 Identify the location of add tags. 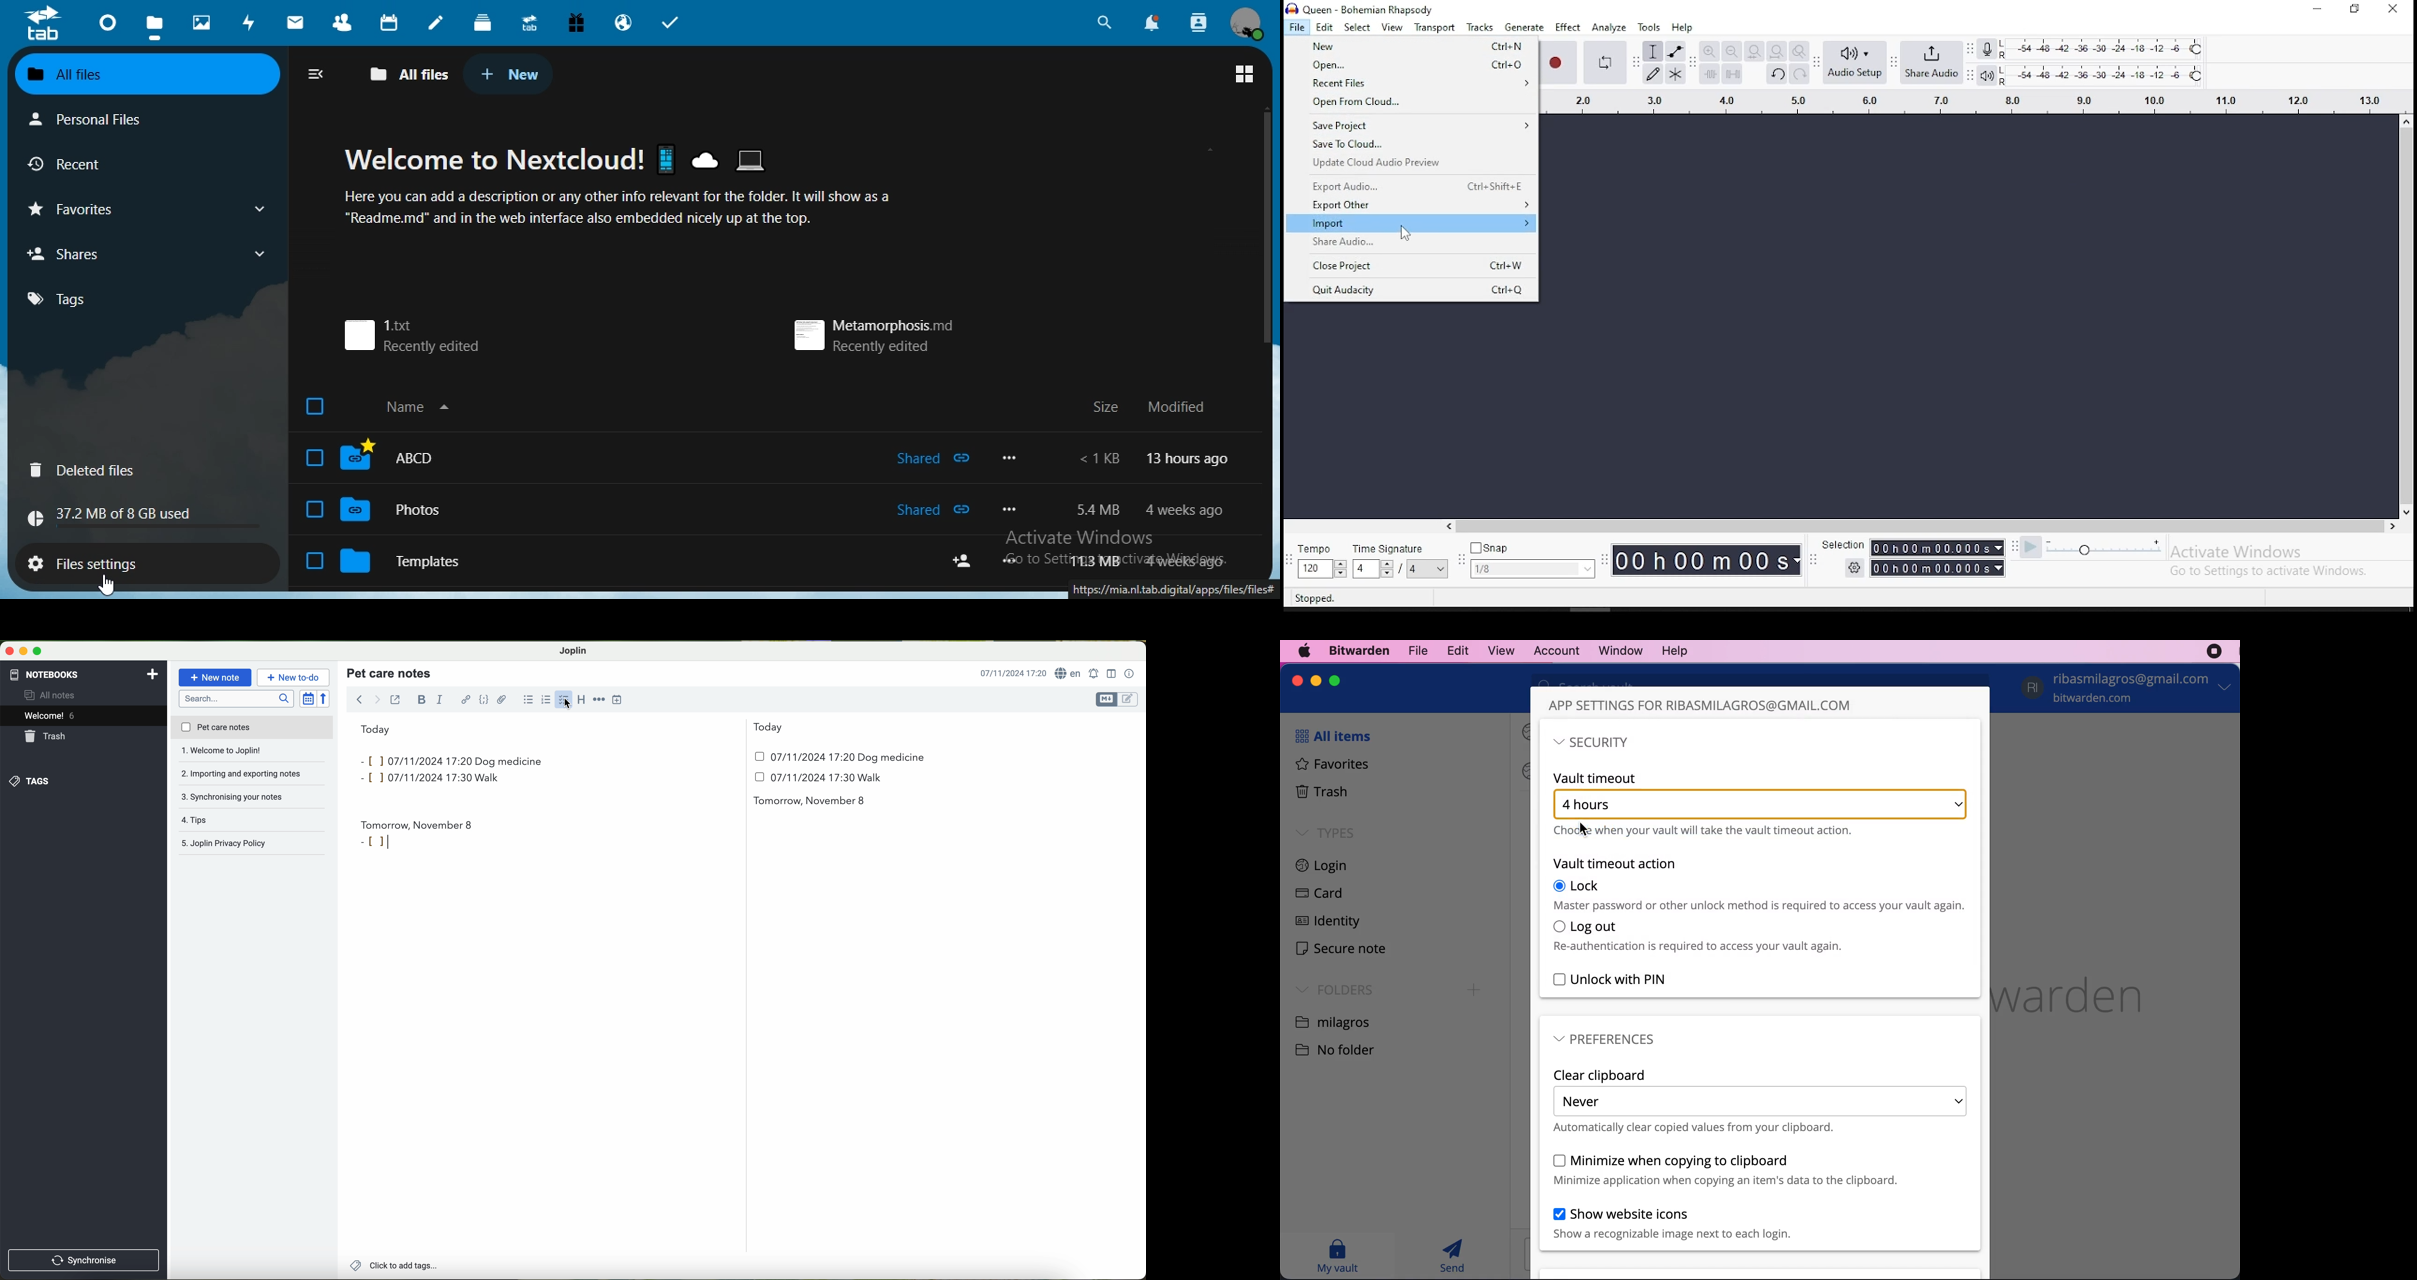
(393, 1267).